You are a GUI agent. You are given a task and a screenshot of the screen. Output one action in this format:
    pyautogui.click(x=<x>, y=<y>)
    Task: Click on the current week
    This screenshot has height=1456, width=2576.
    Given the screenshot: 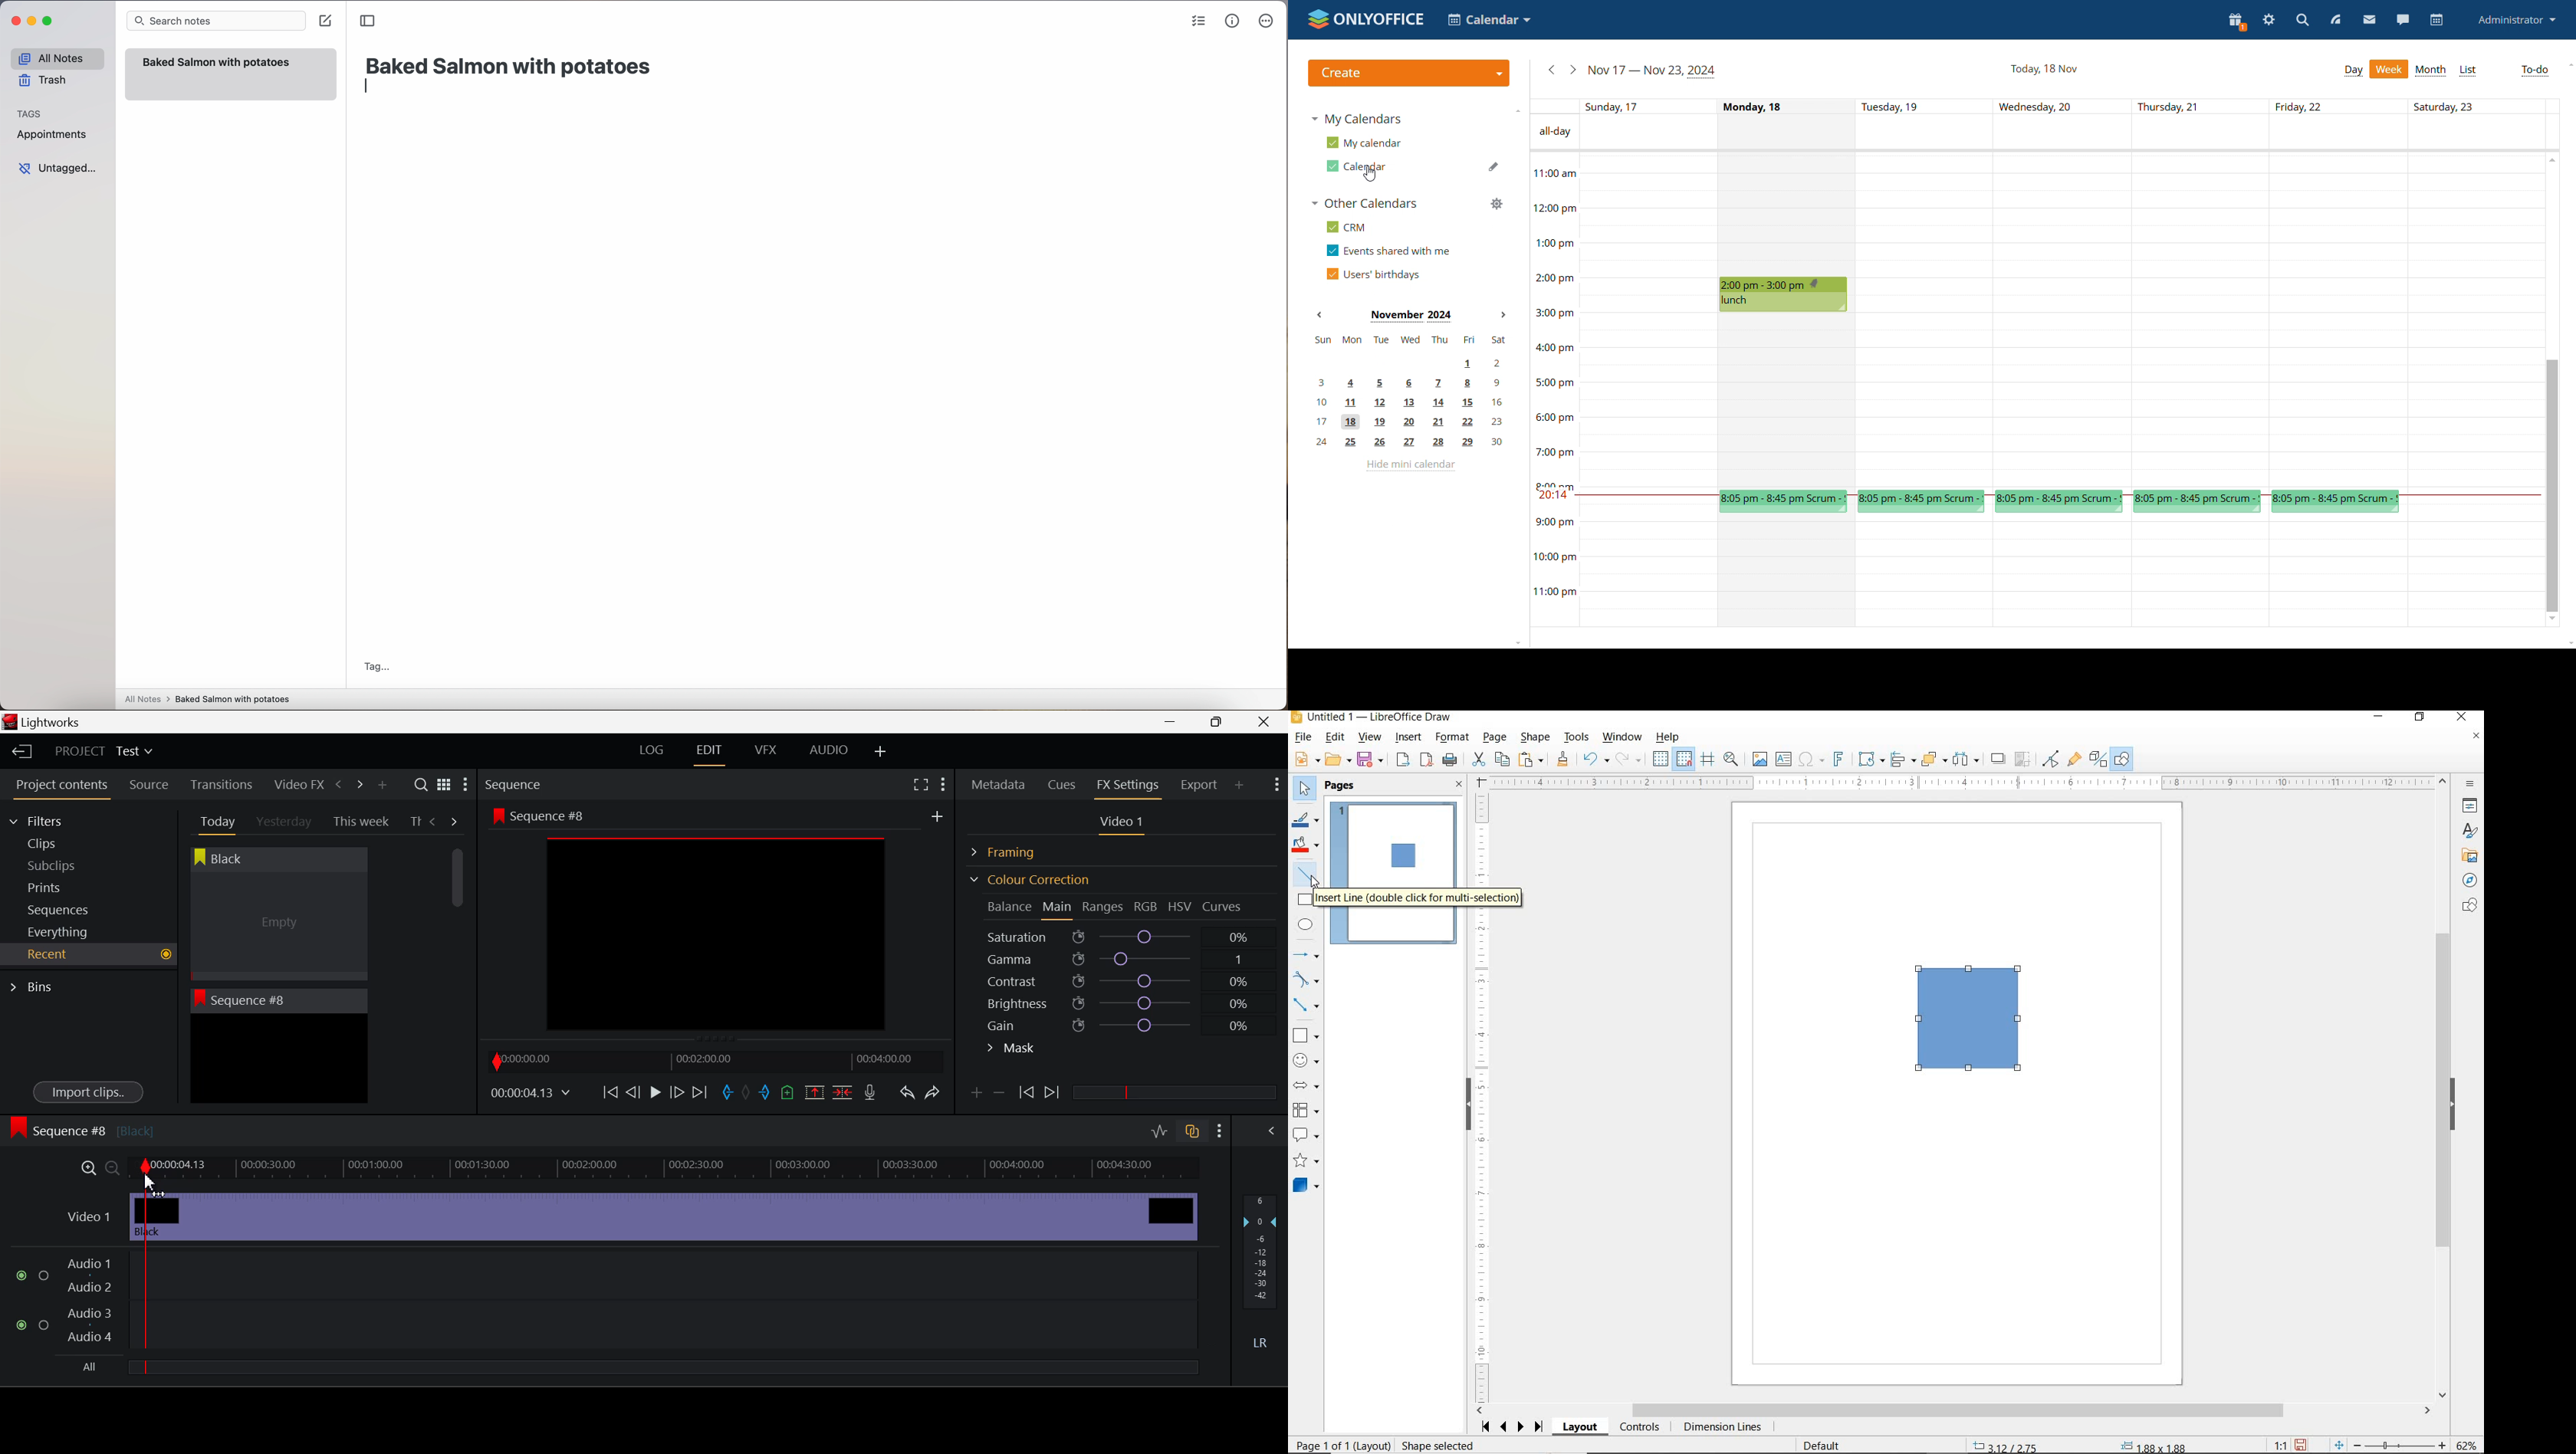 What is the action you would take?
    pyautogui.click(x=1655, y=72)
    